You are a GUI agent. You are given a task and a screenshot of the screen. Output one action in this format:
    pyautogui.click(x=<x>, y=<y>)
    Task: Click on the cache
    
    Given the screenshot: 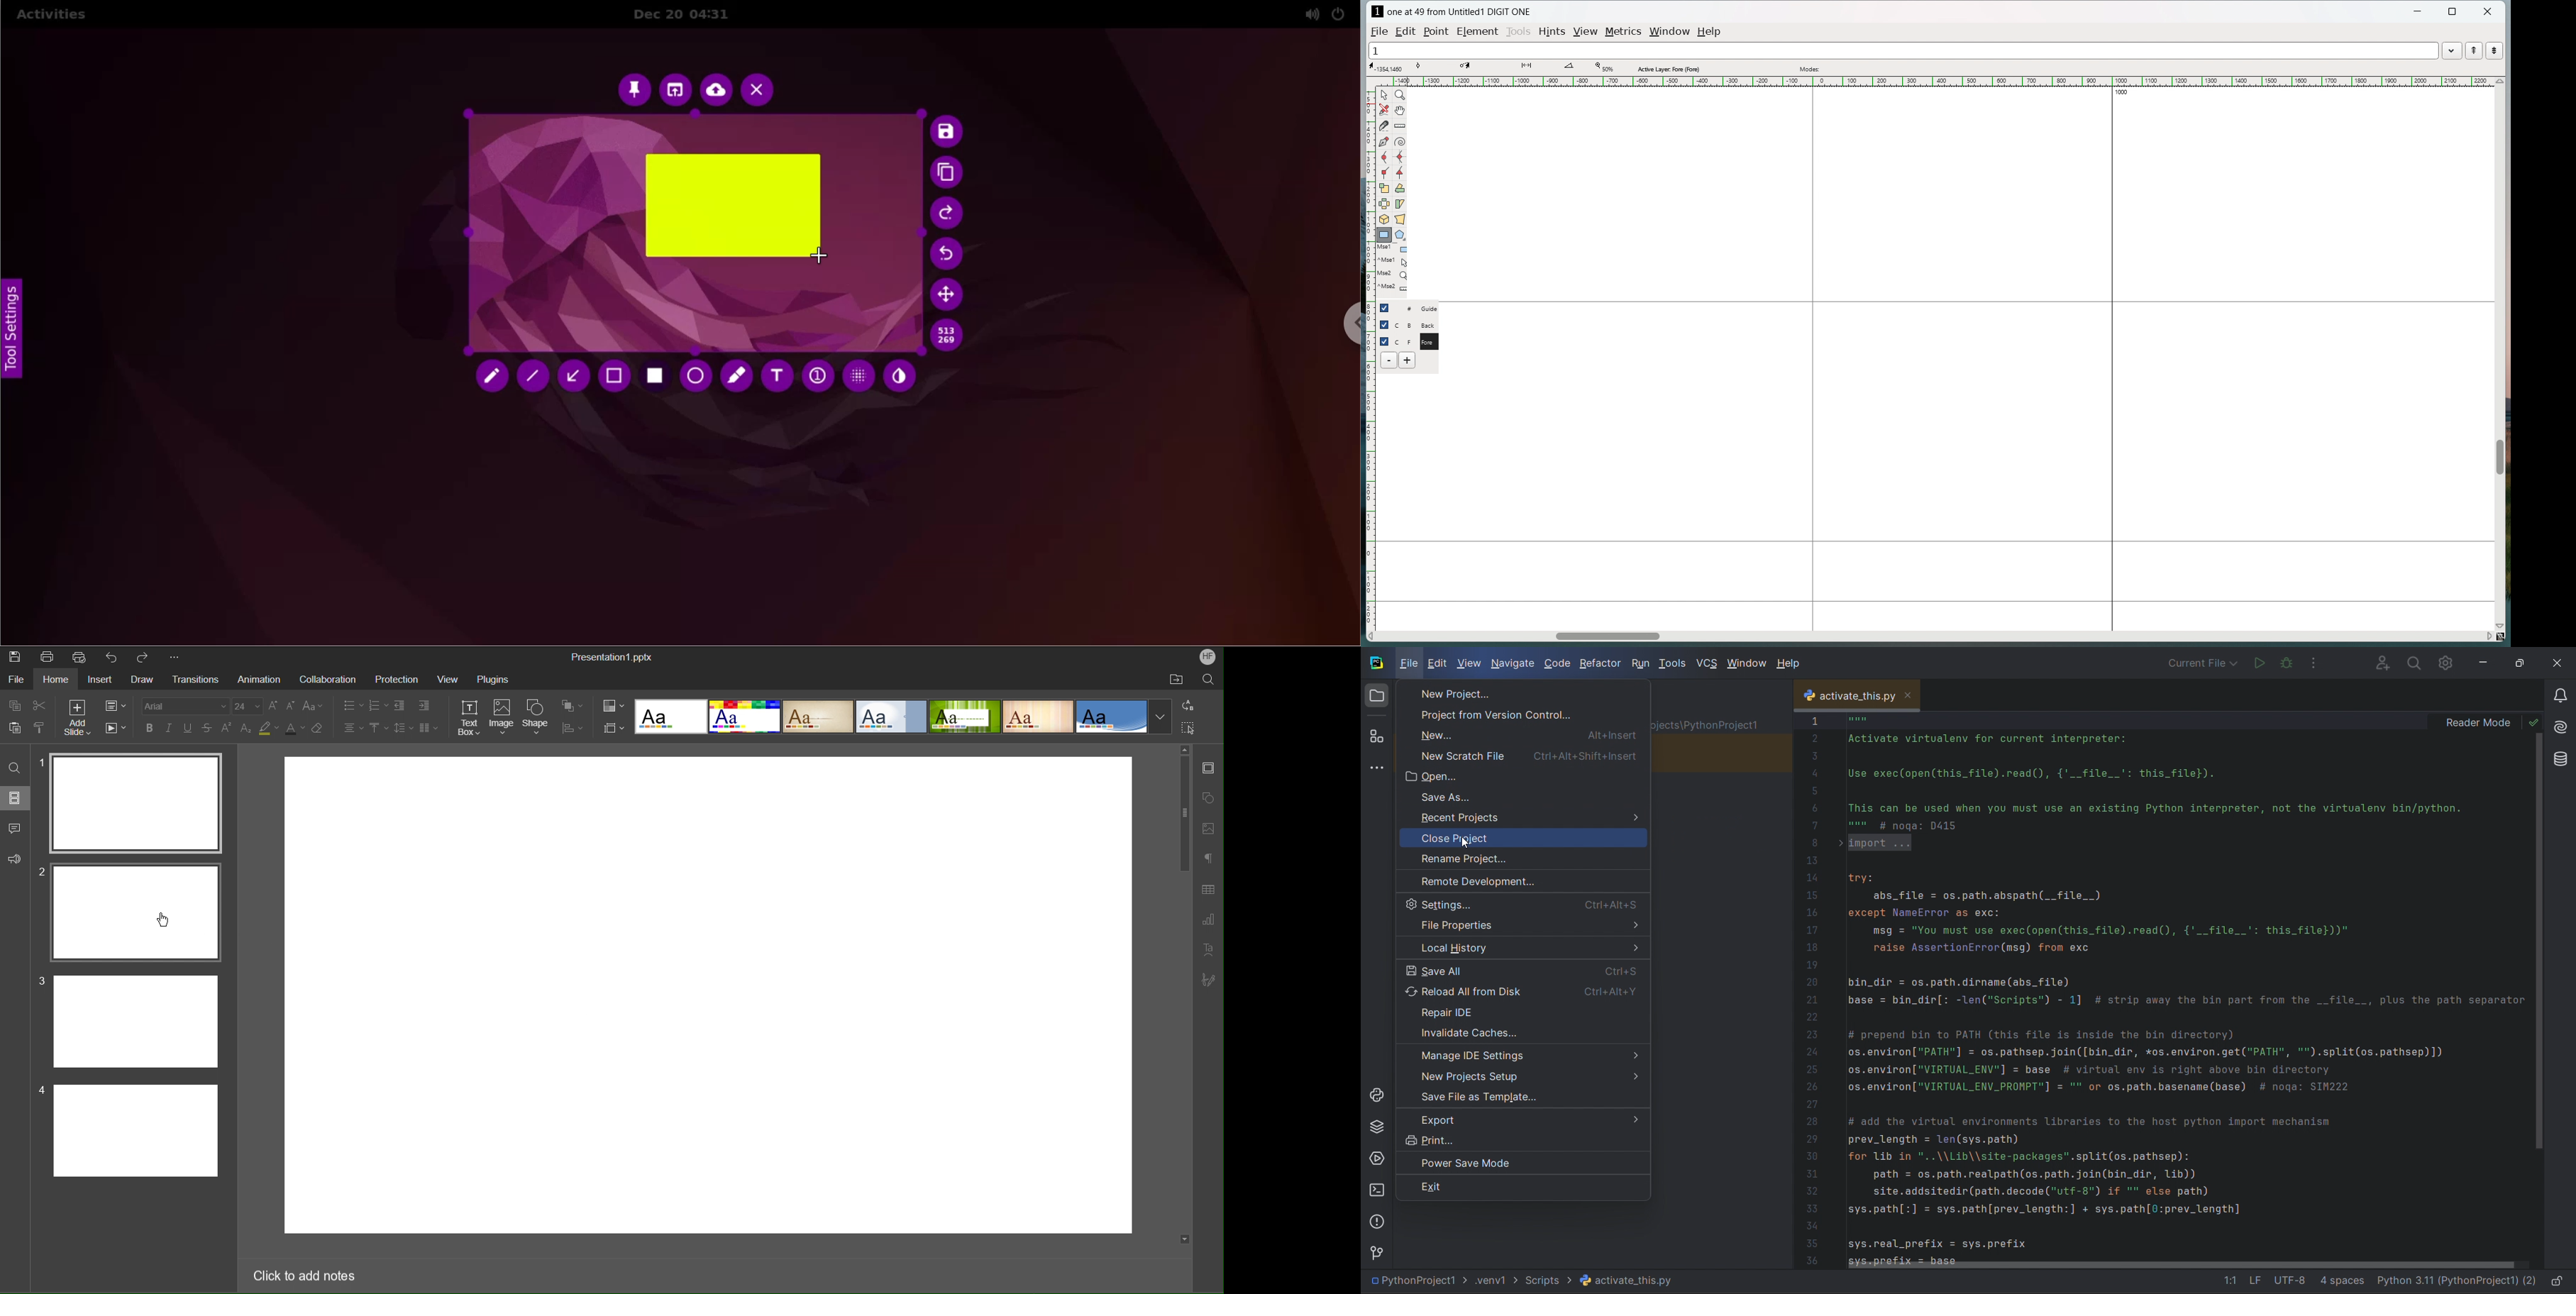 What is the action you would take?
    pyautogui.click(x=1523, y=1030)
    